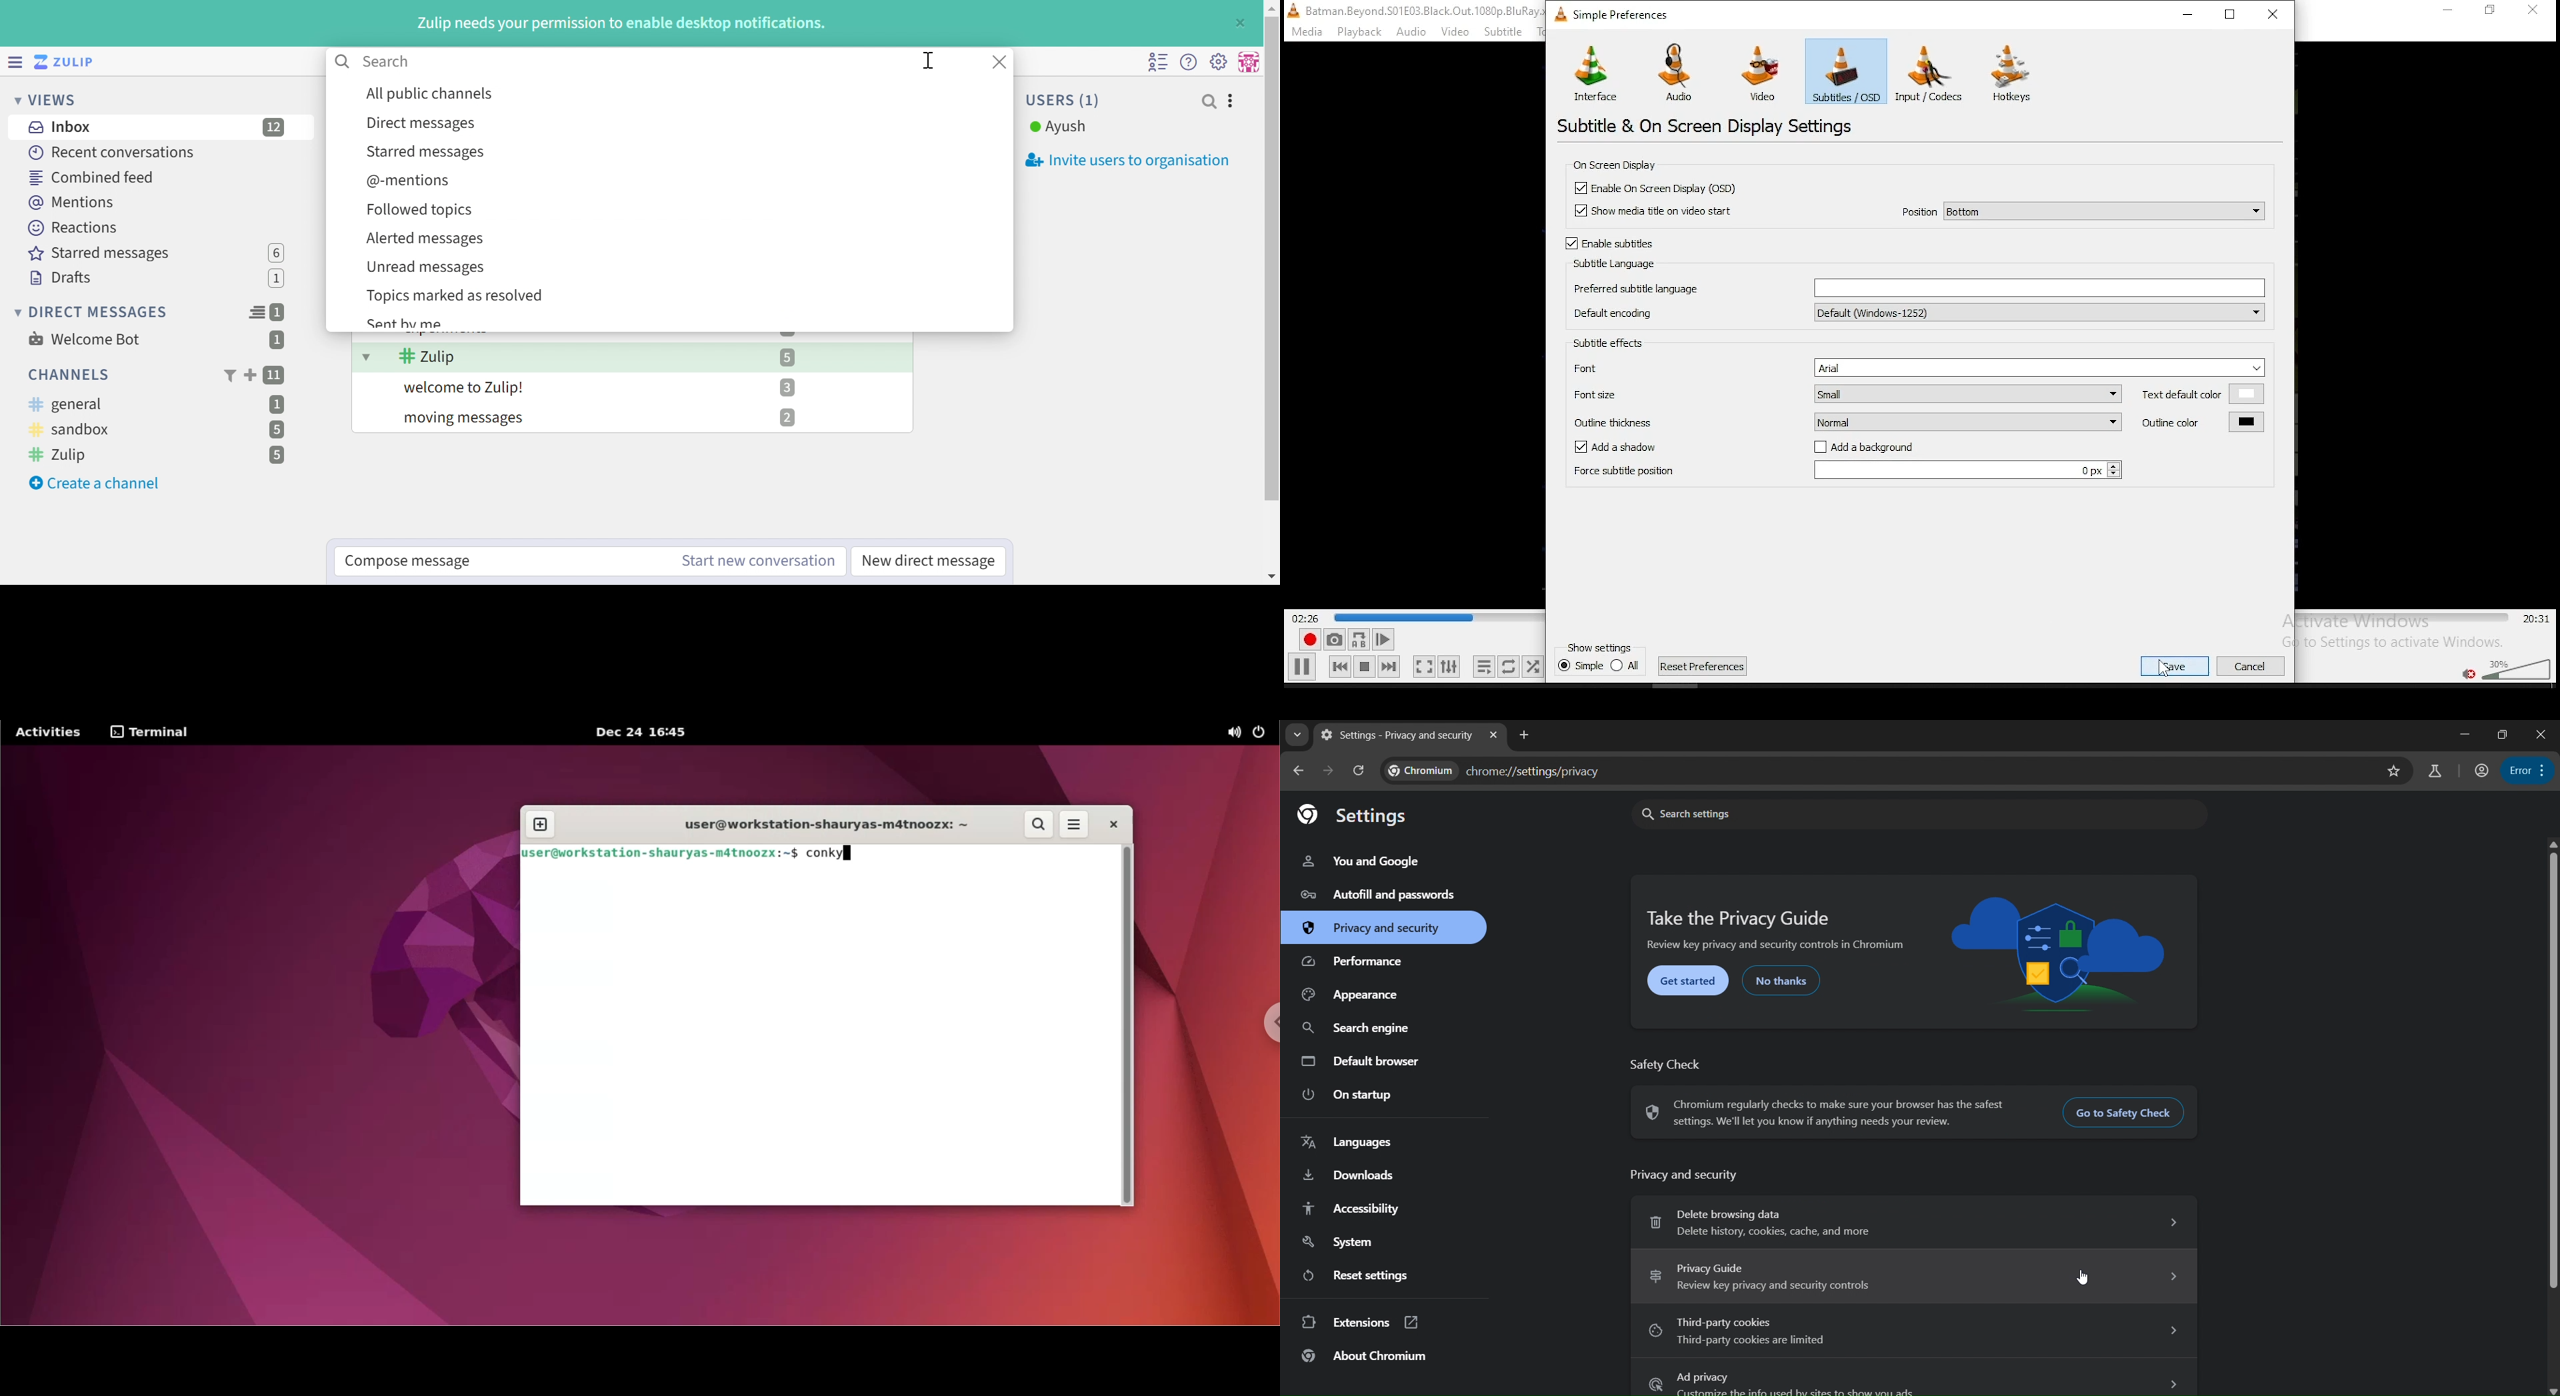  Describe the element at coordinates (787, 357) in the screenshot. I see `5` at that location.